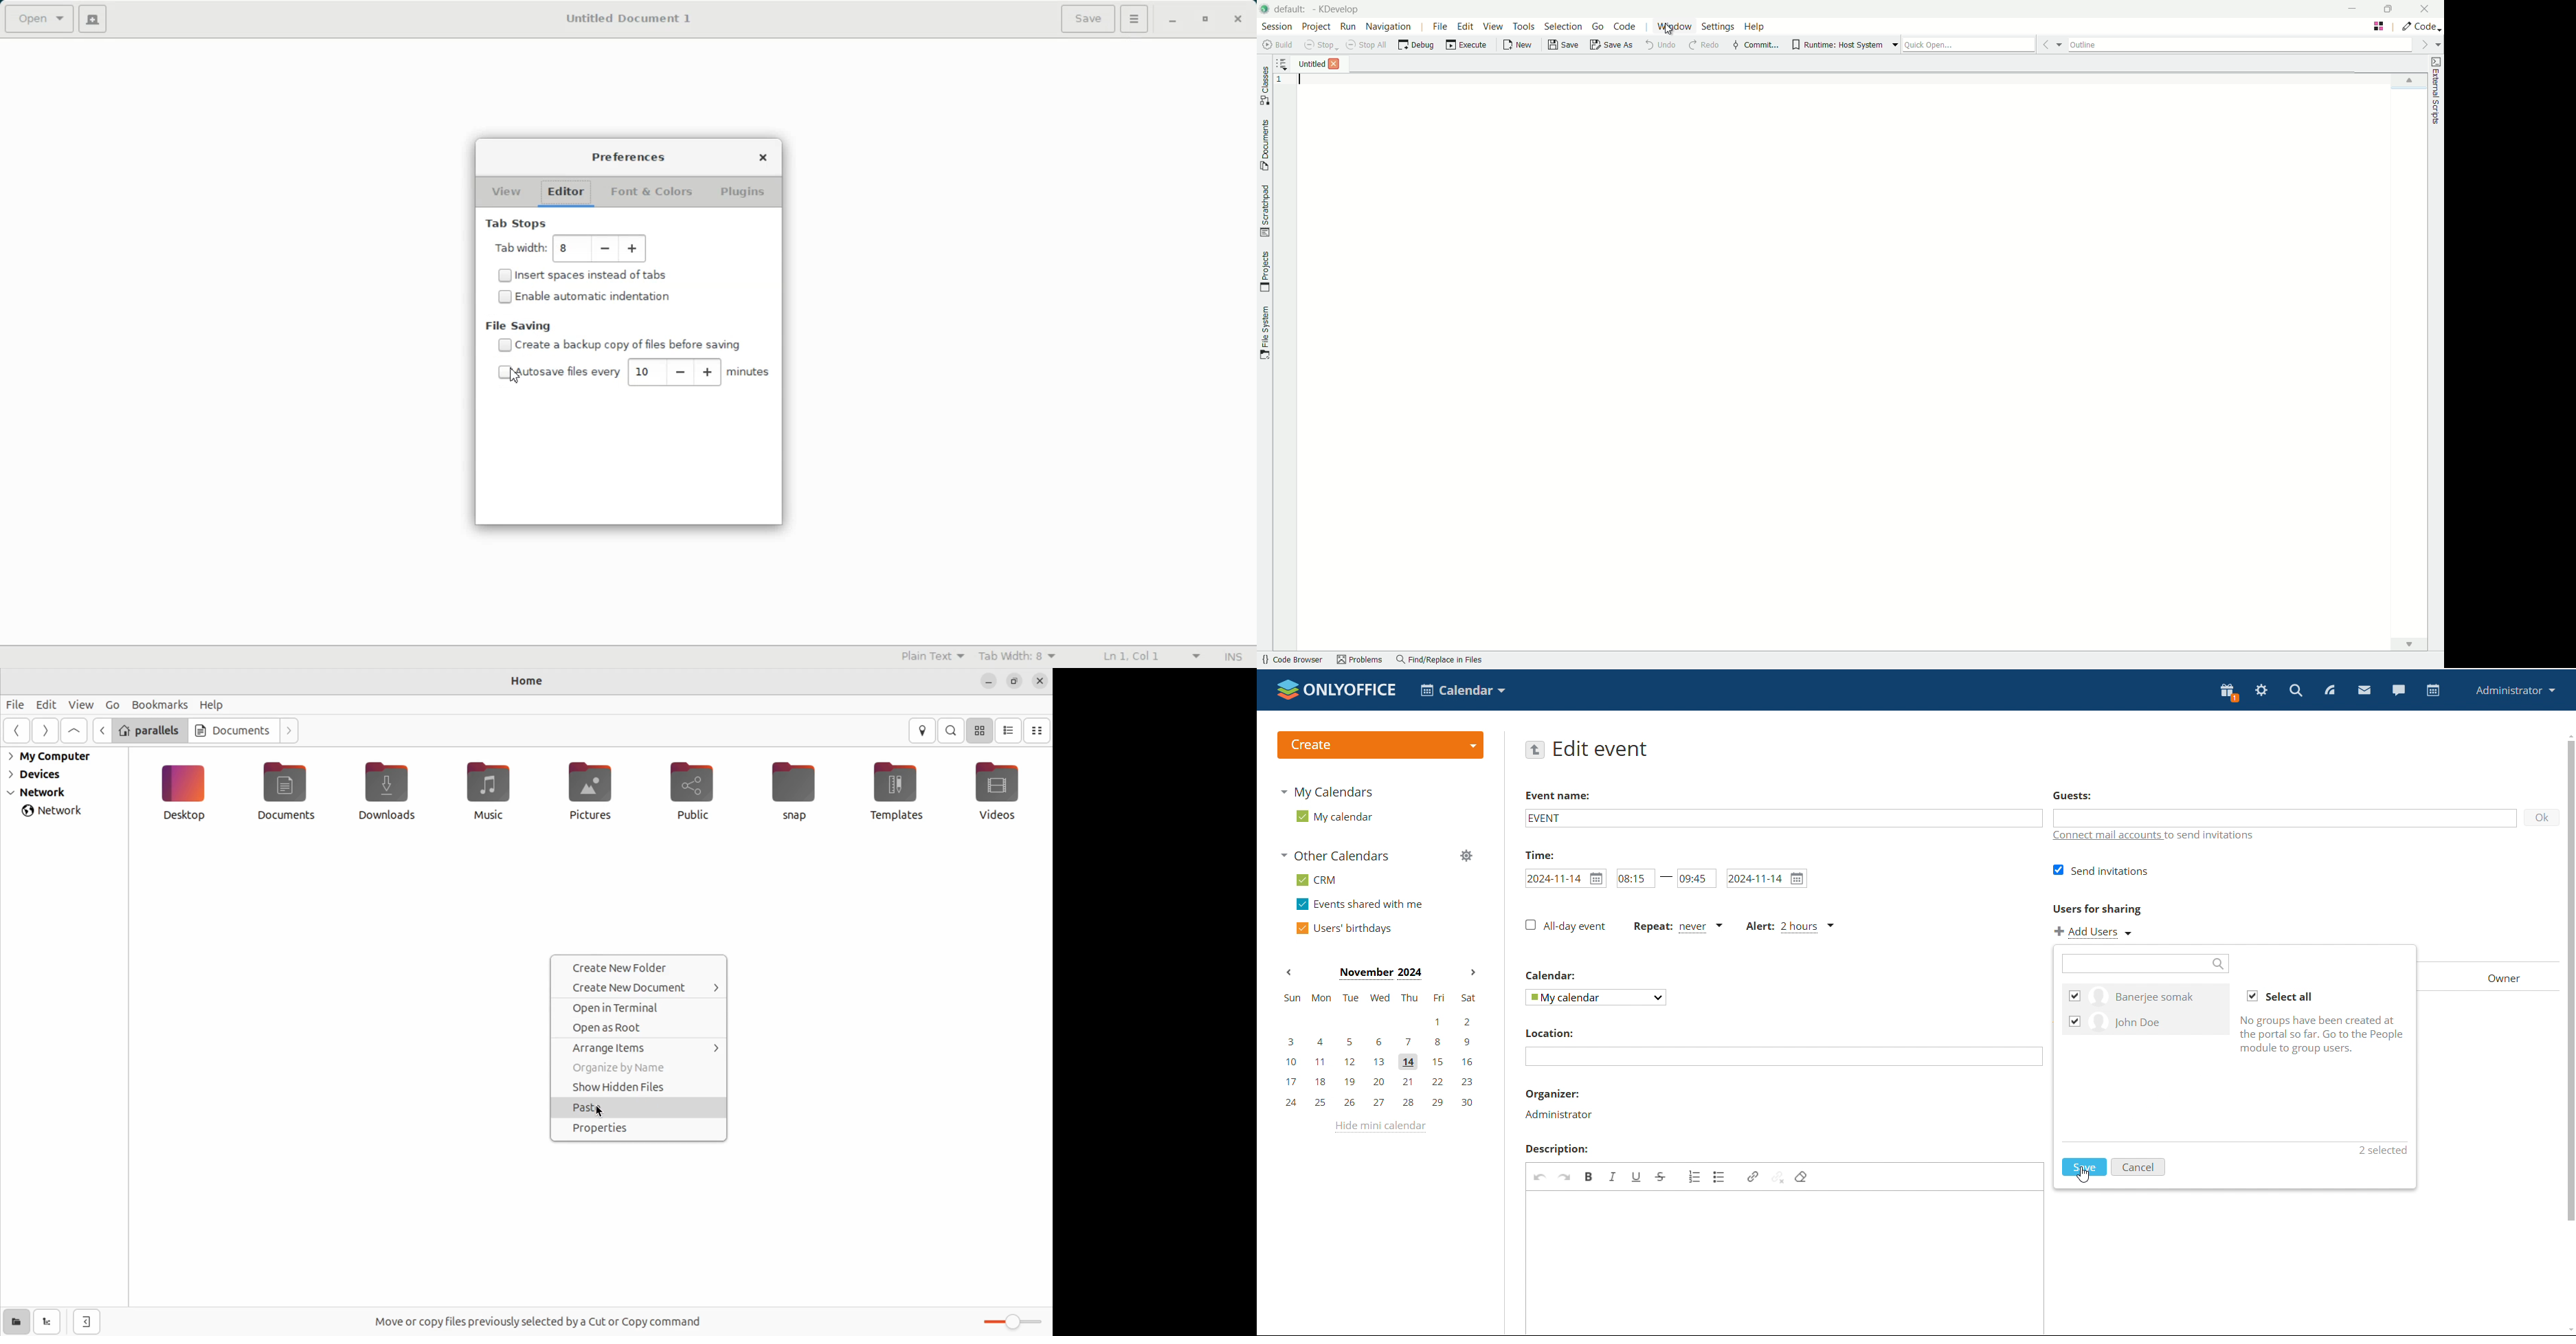  What do you see at coordinates (233, 729) in the screenshot?
I see `Documents` at bounding box center [233, 729].